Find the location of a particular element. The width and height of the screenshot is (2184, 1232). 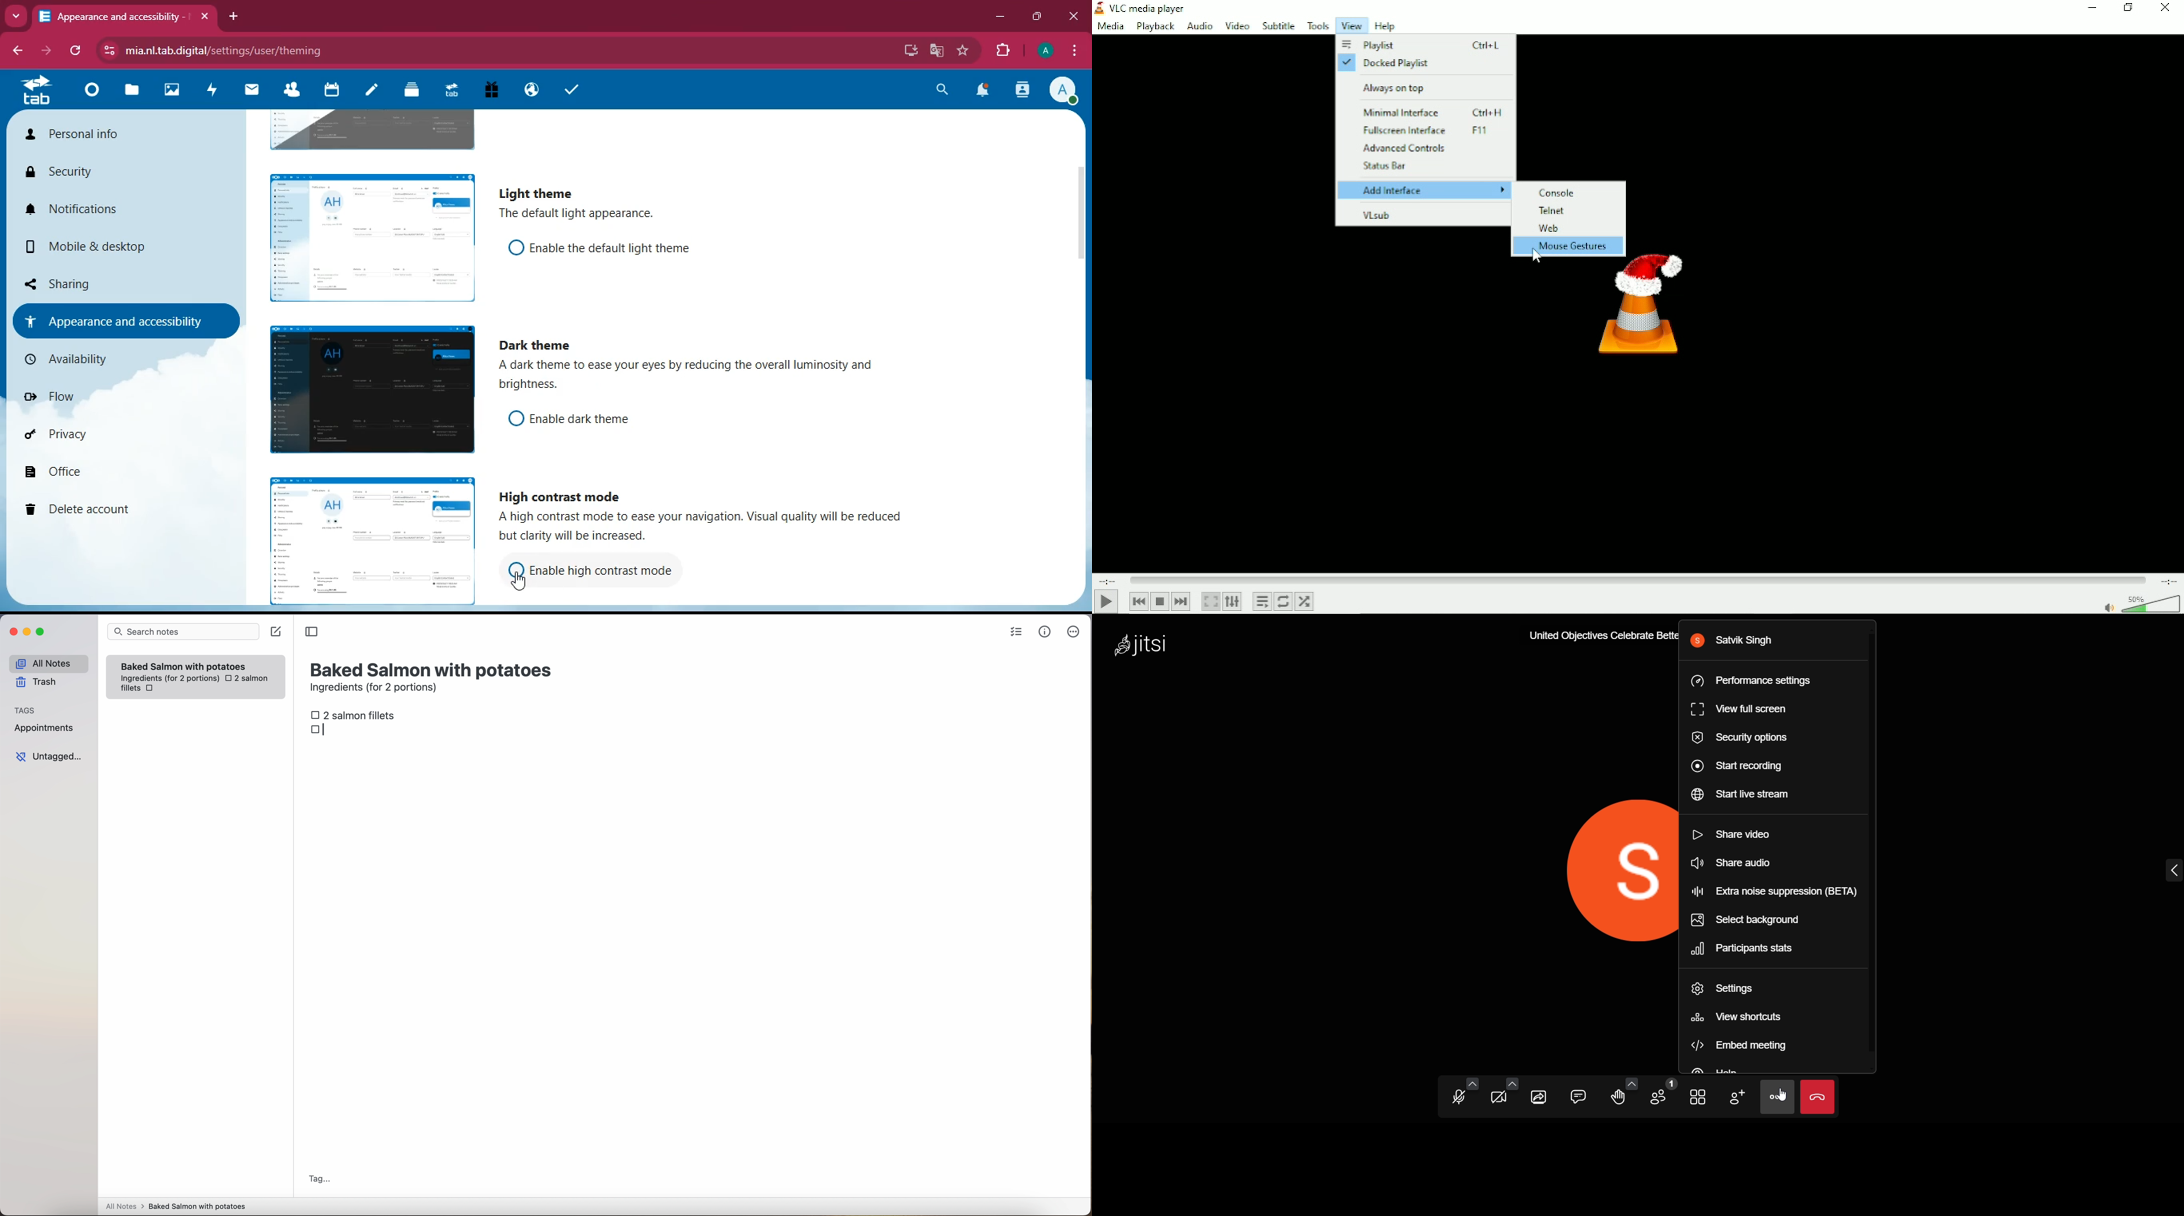

profile is located at coordinates (1064, 93).